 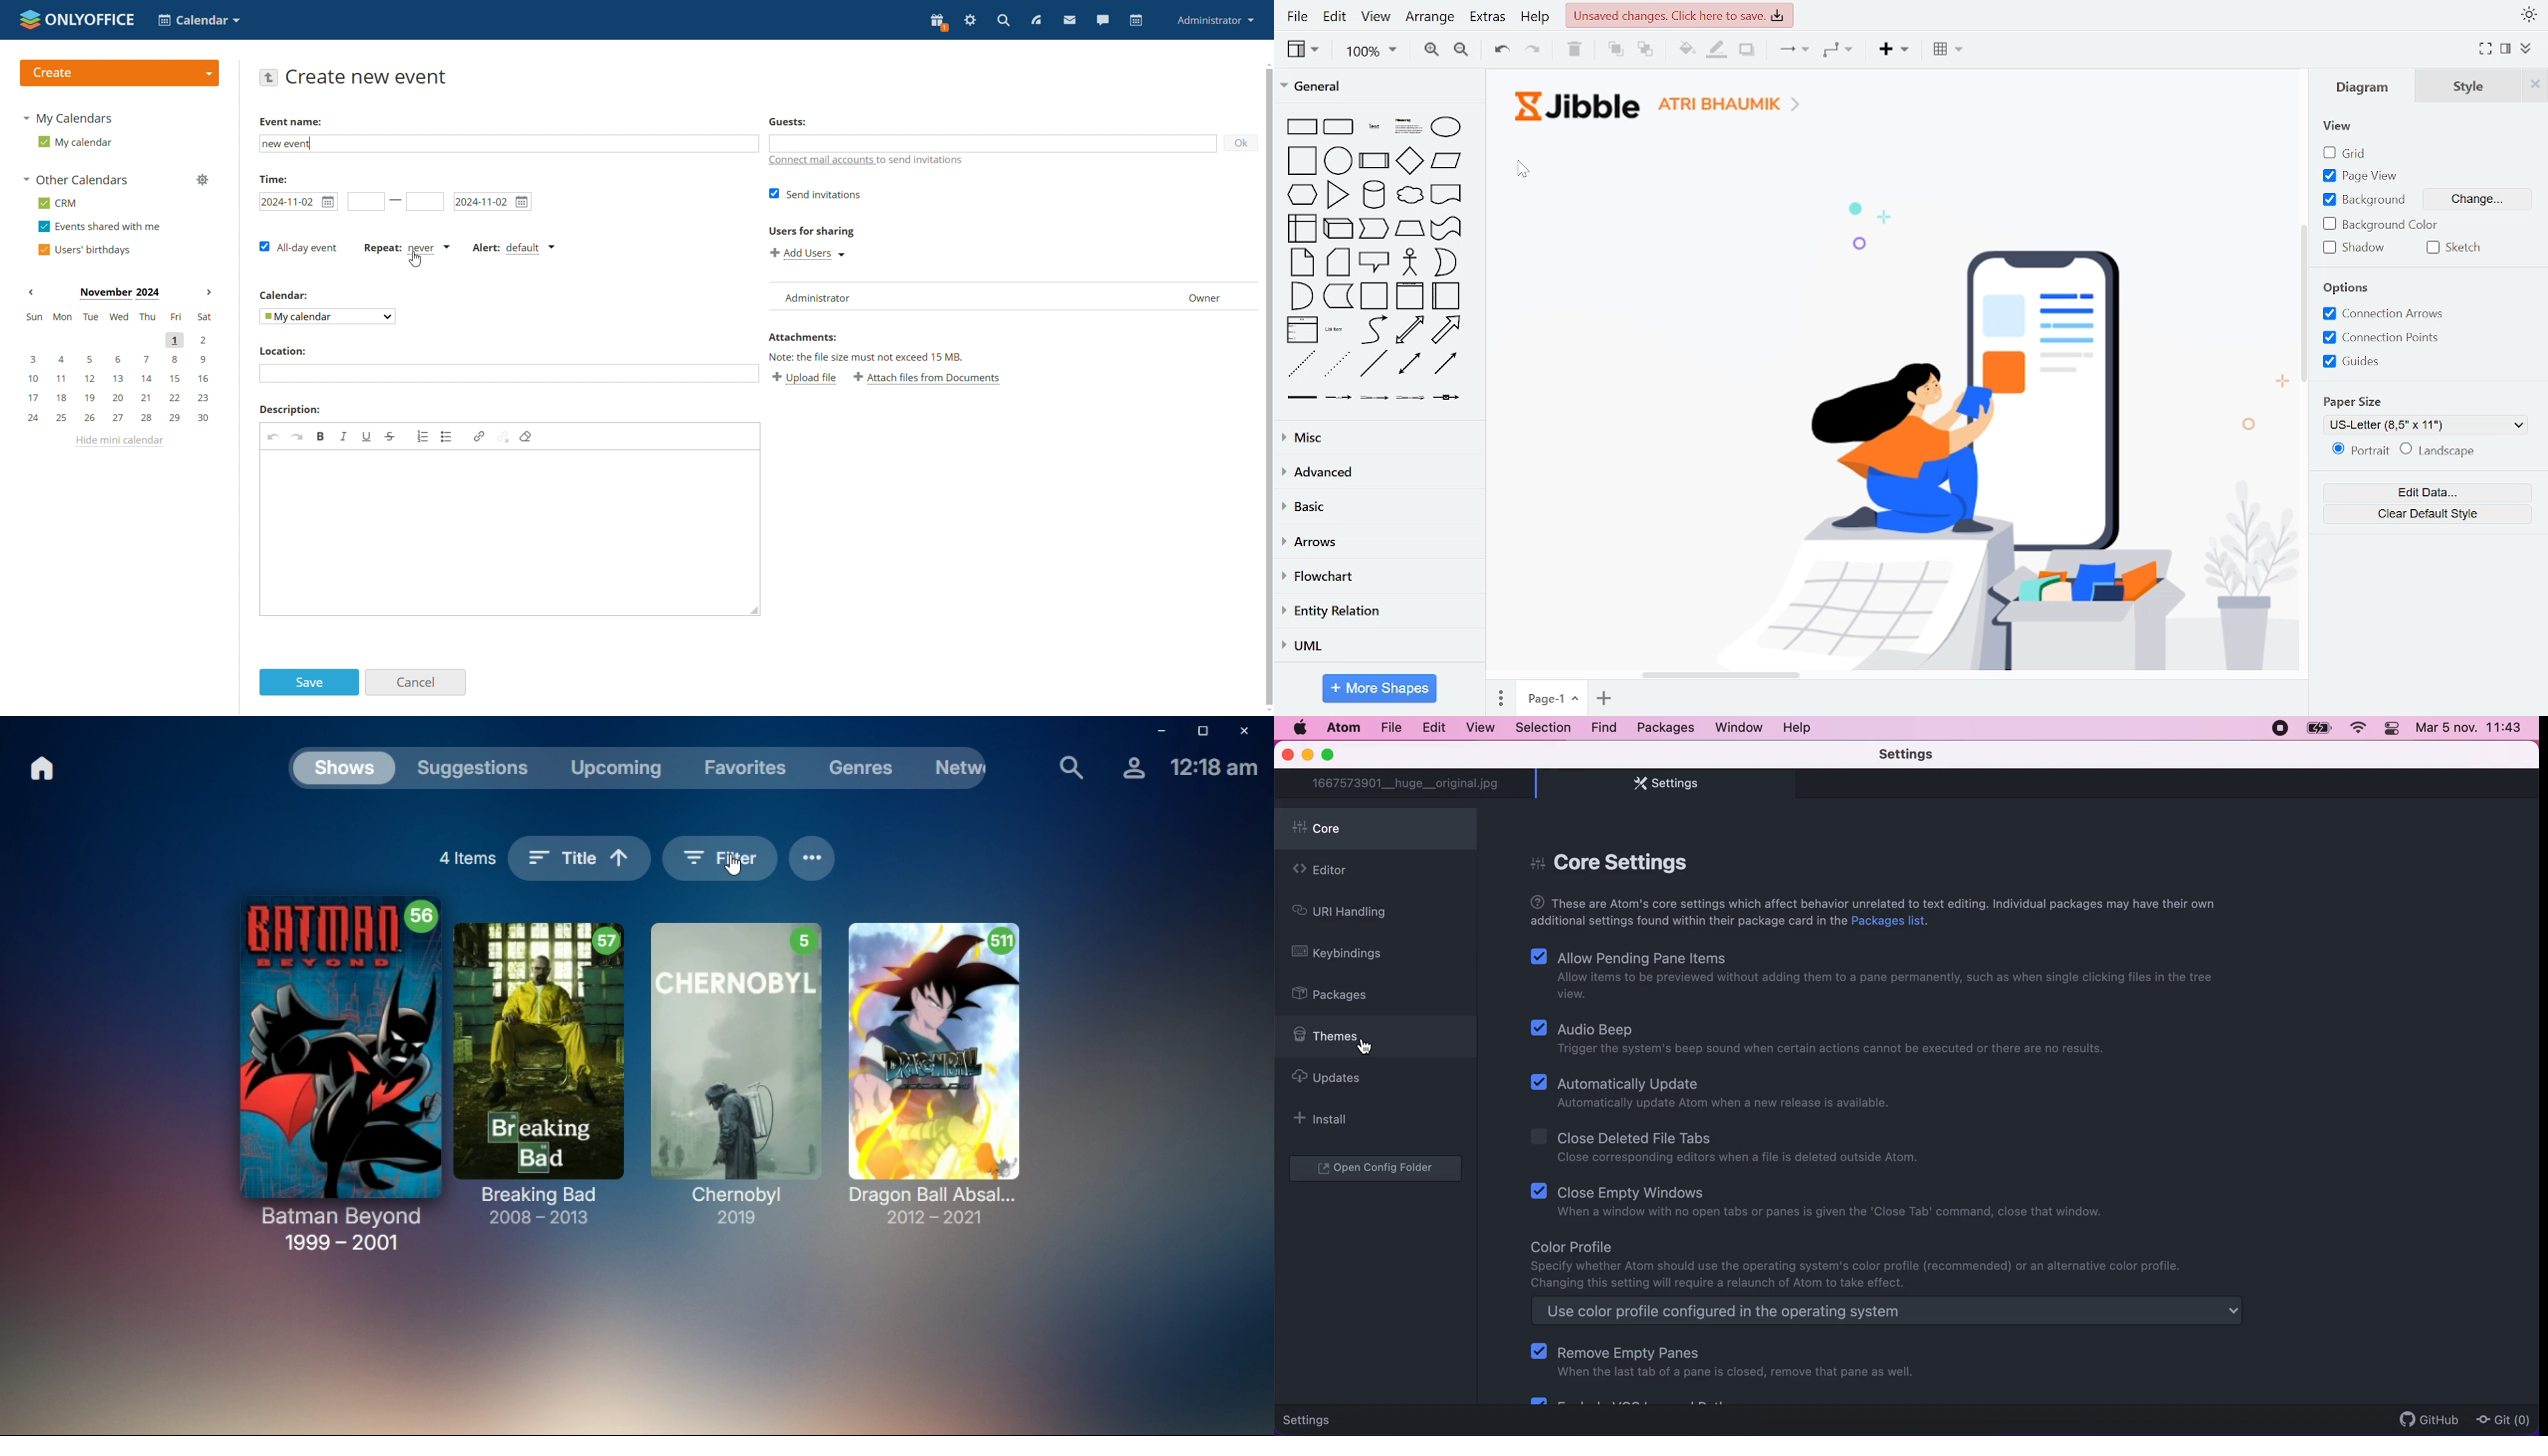 What do you see at coordinates (1301, 194) in the screenshot?
I see `general shapes` at bounding box center [1301, 194].